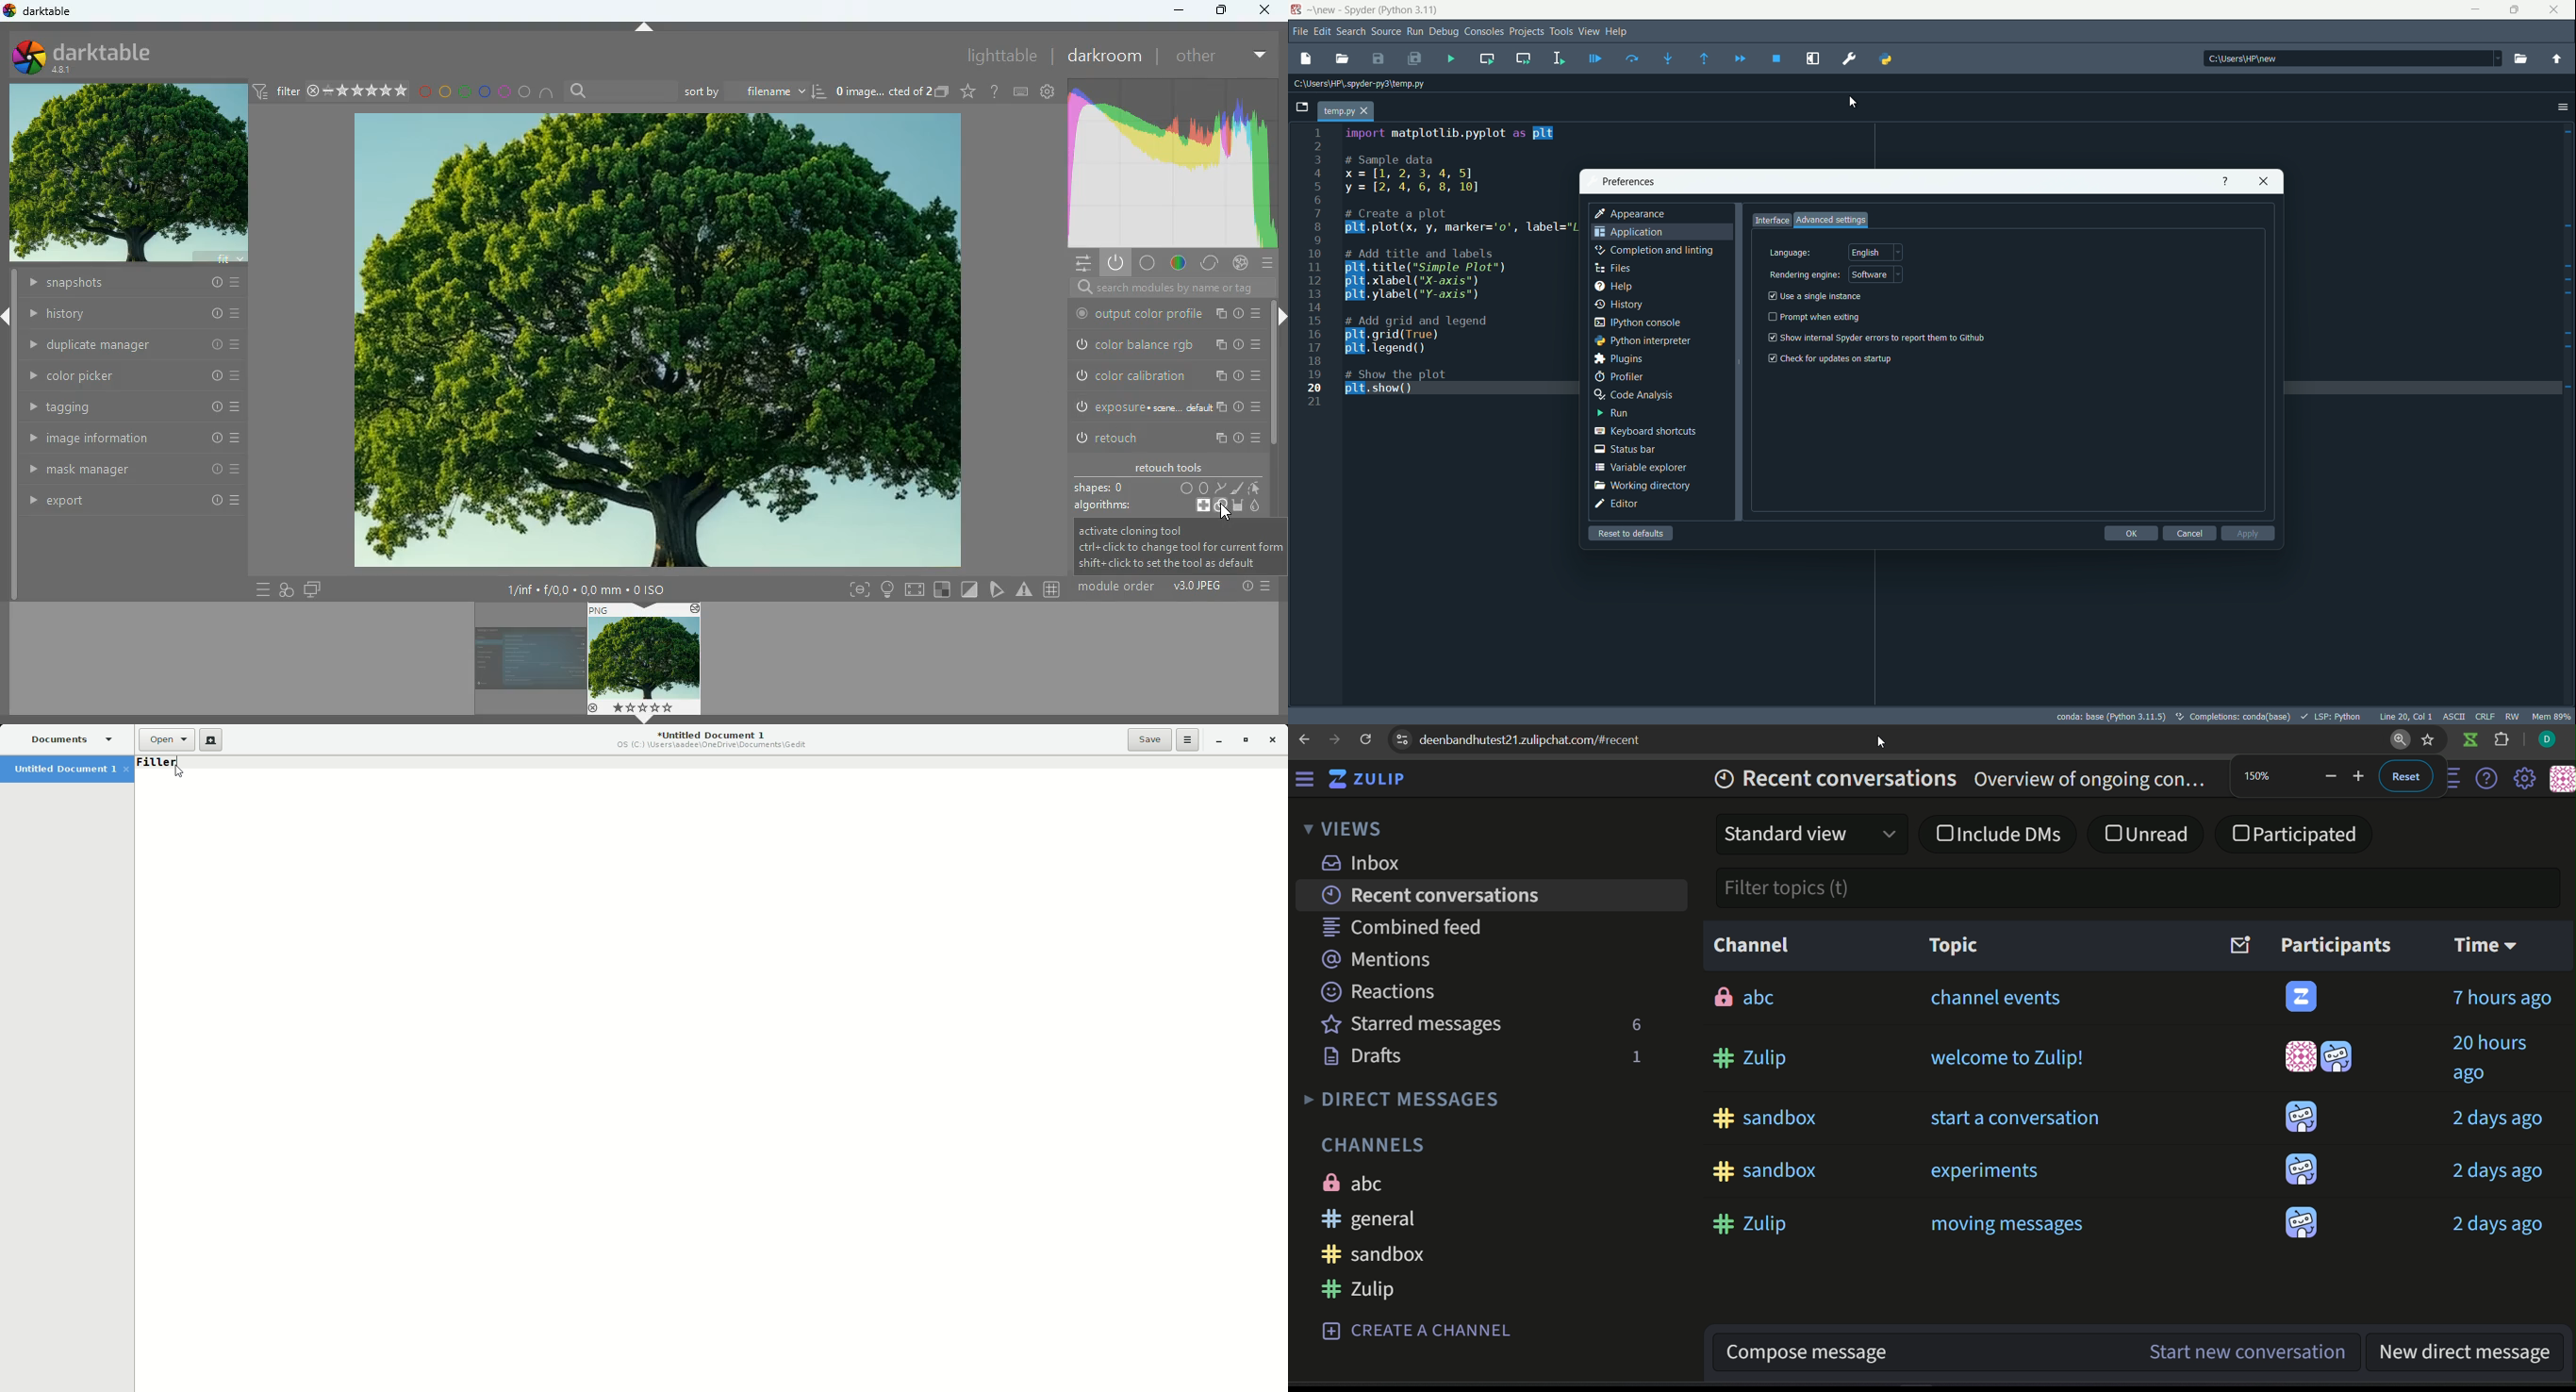  What do you see at coordinates (2009, 1060) in the screenshot?
I see `welcome to zulip!` at bounding box center [2009, 1060].